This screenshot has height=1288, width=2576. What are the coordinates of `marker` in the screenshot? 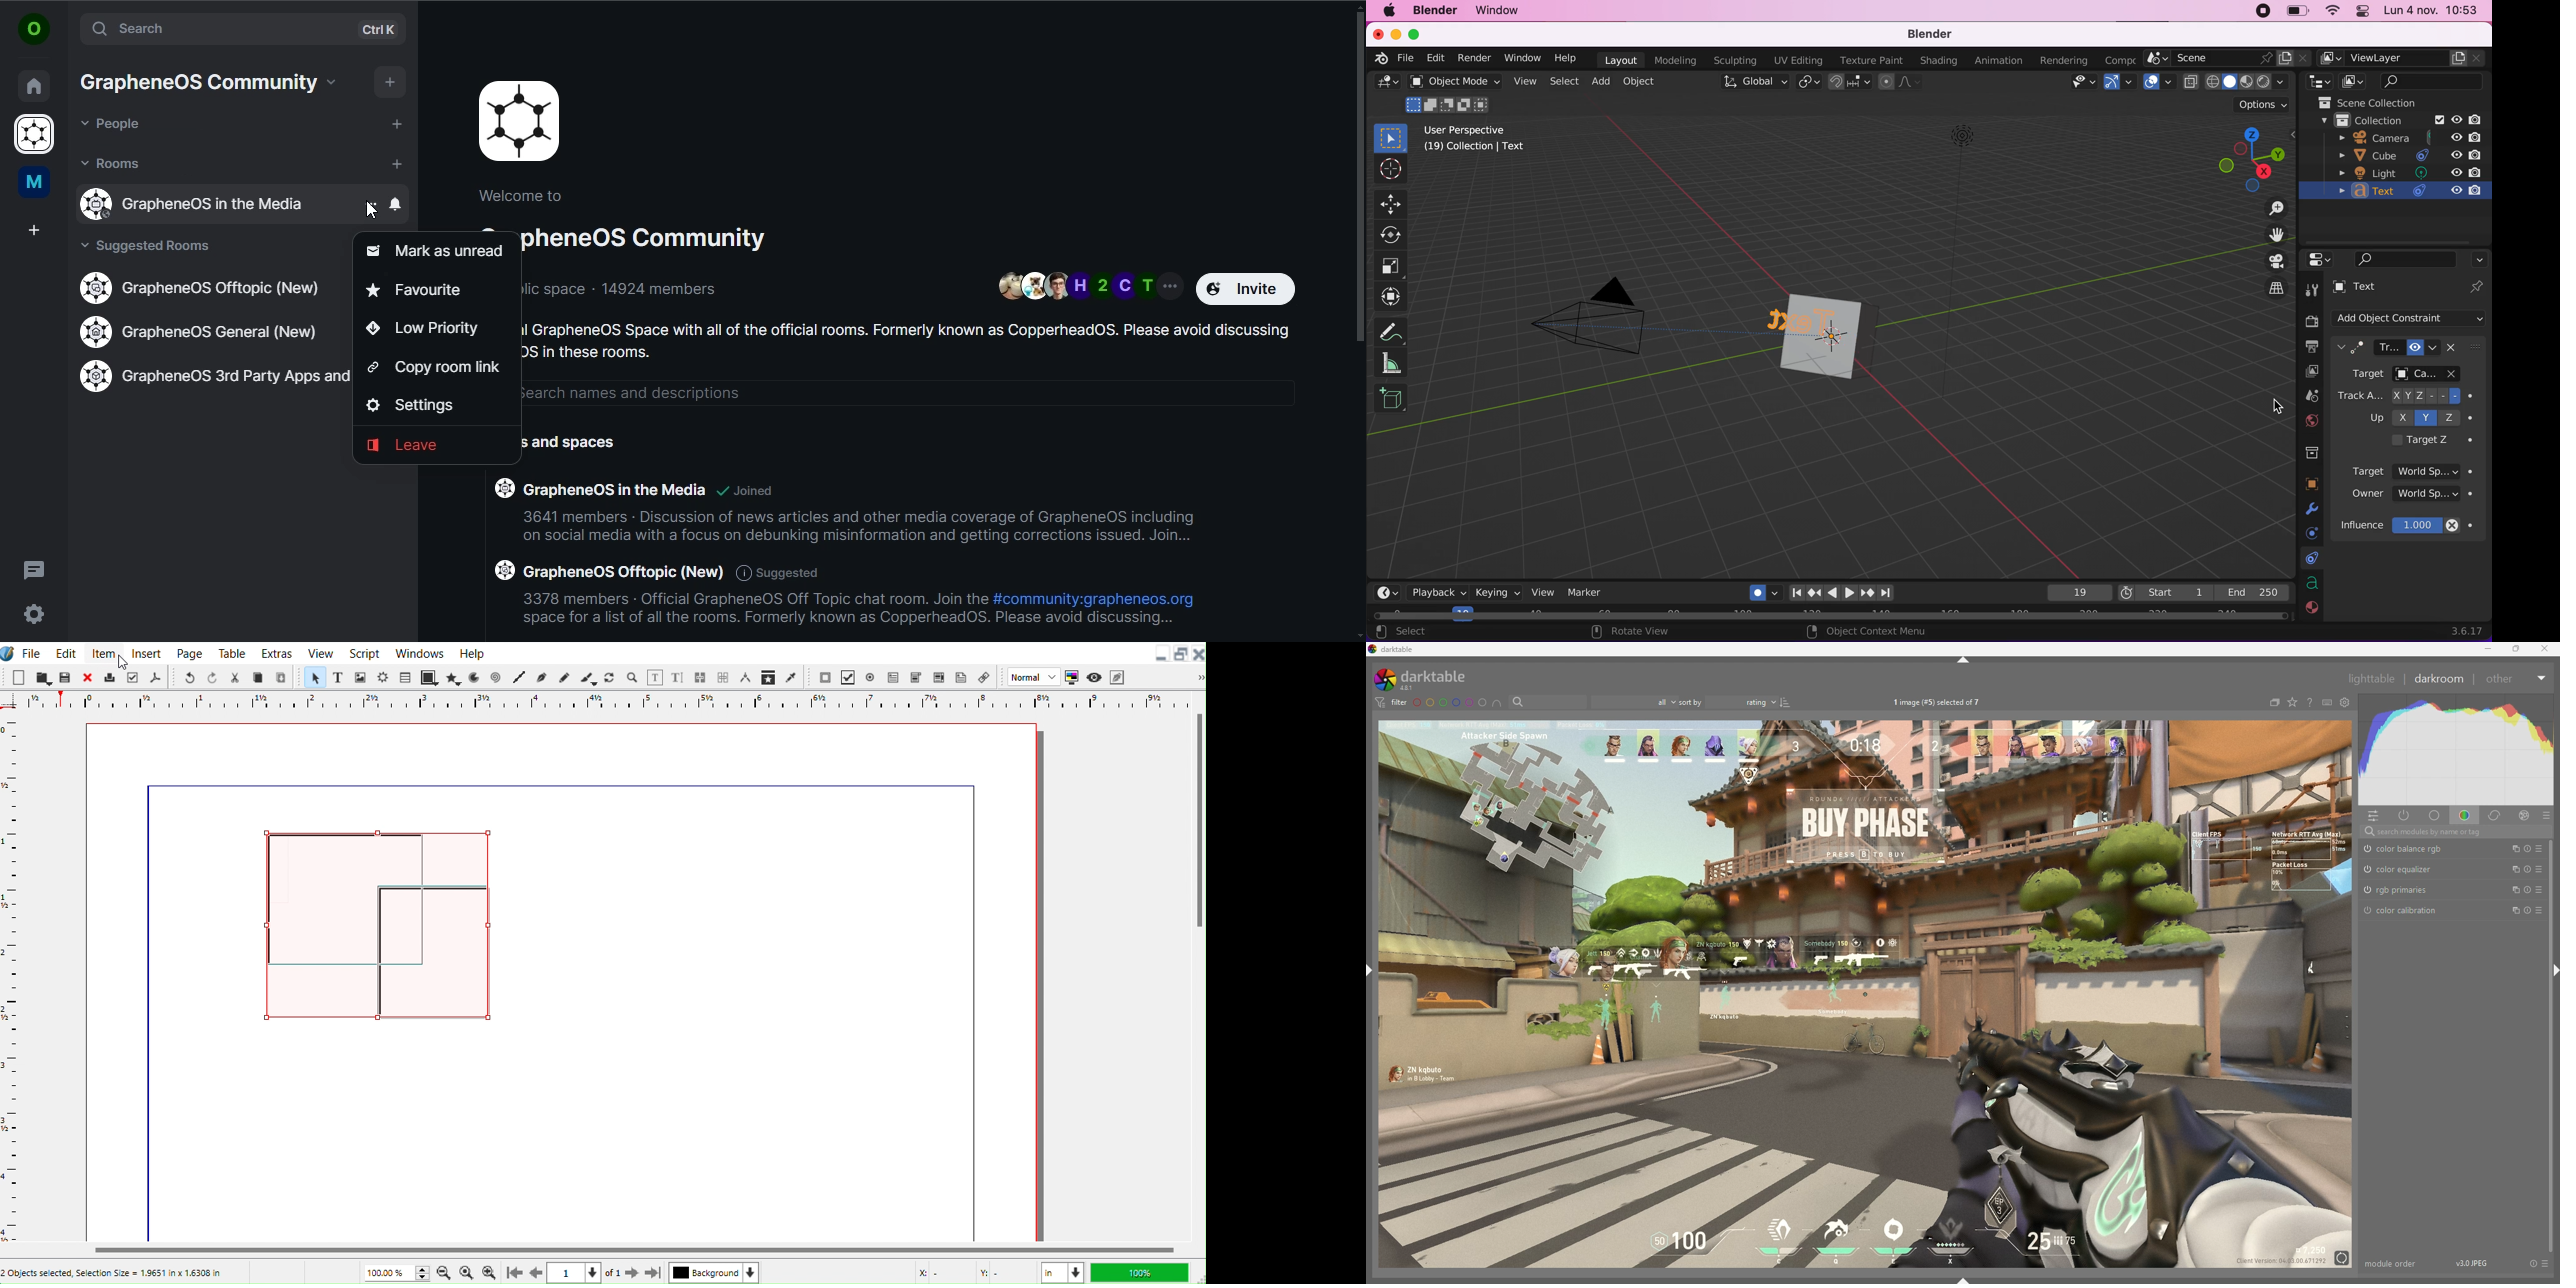 It's located at (1586, 593).